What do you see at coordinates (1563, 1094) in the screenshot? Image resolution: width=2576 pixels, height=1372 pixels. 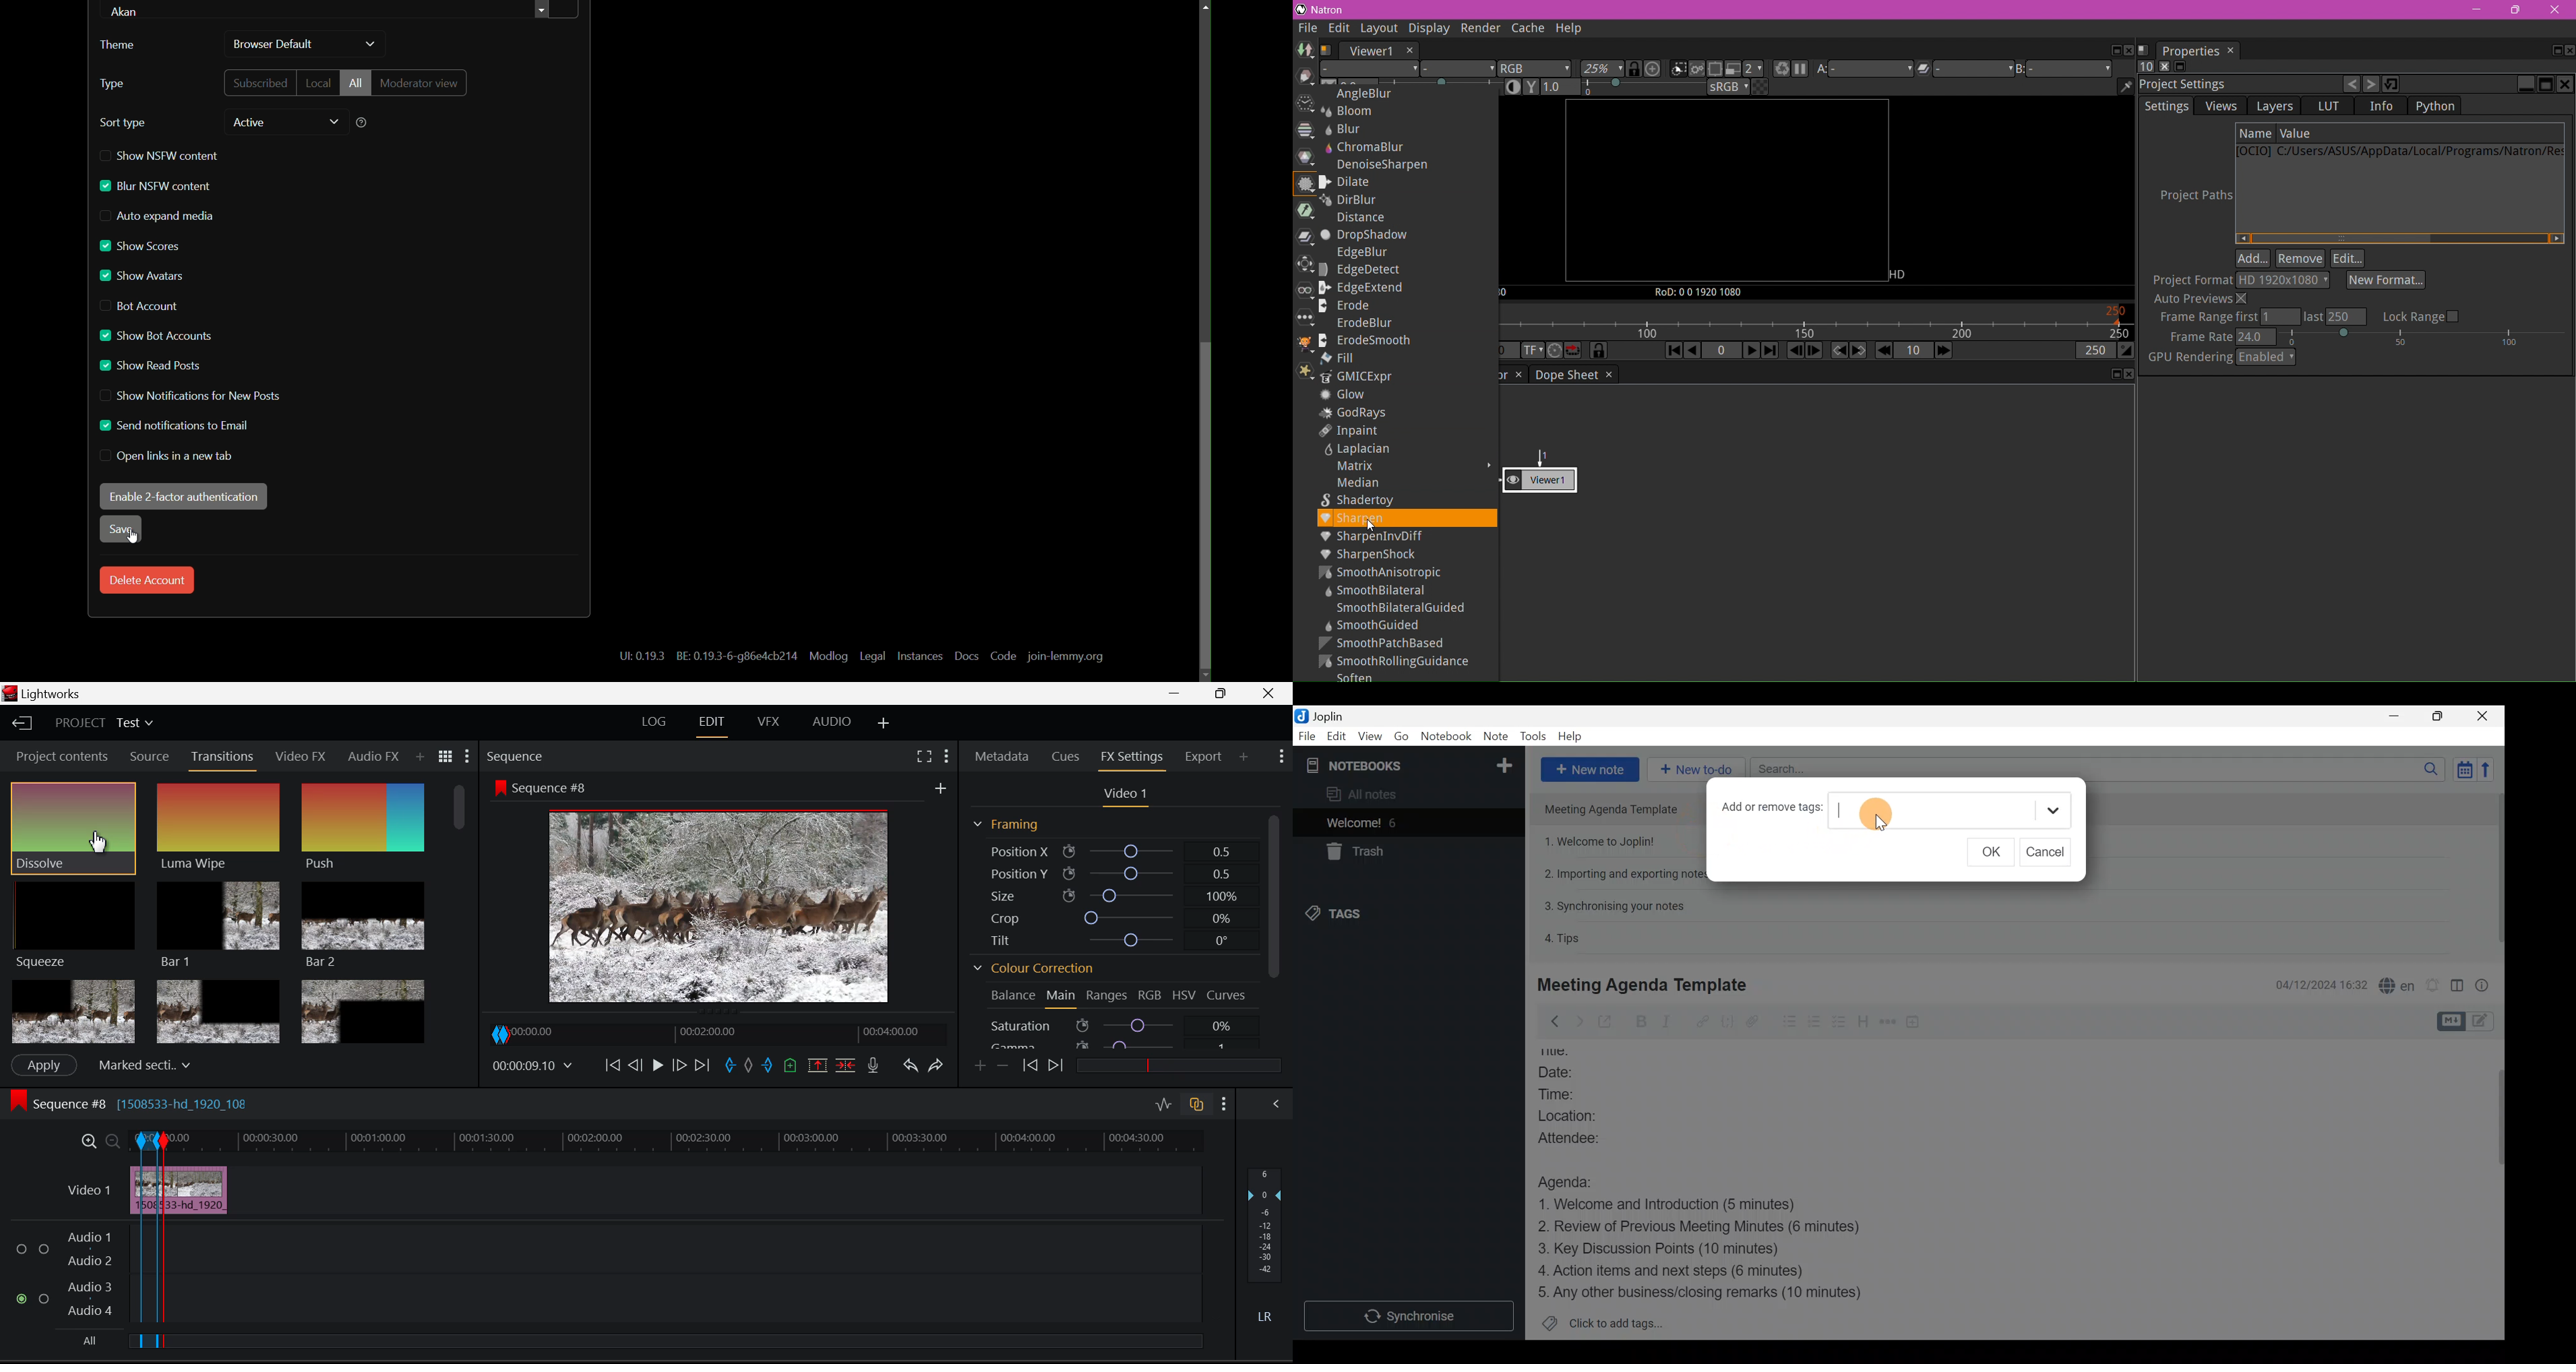 I see `Time:` at bounding box center [1563, 1094].